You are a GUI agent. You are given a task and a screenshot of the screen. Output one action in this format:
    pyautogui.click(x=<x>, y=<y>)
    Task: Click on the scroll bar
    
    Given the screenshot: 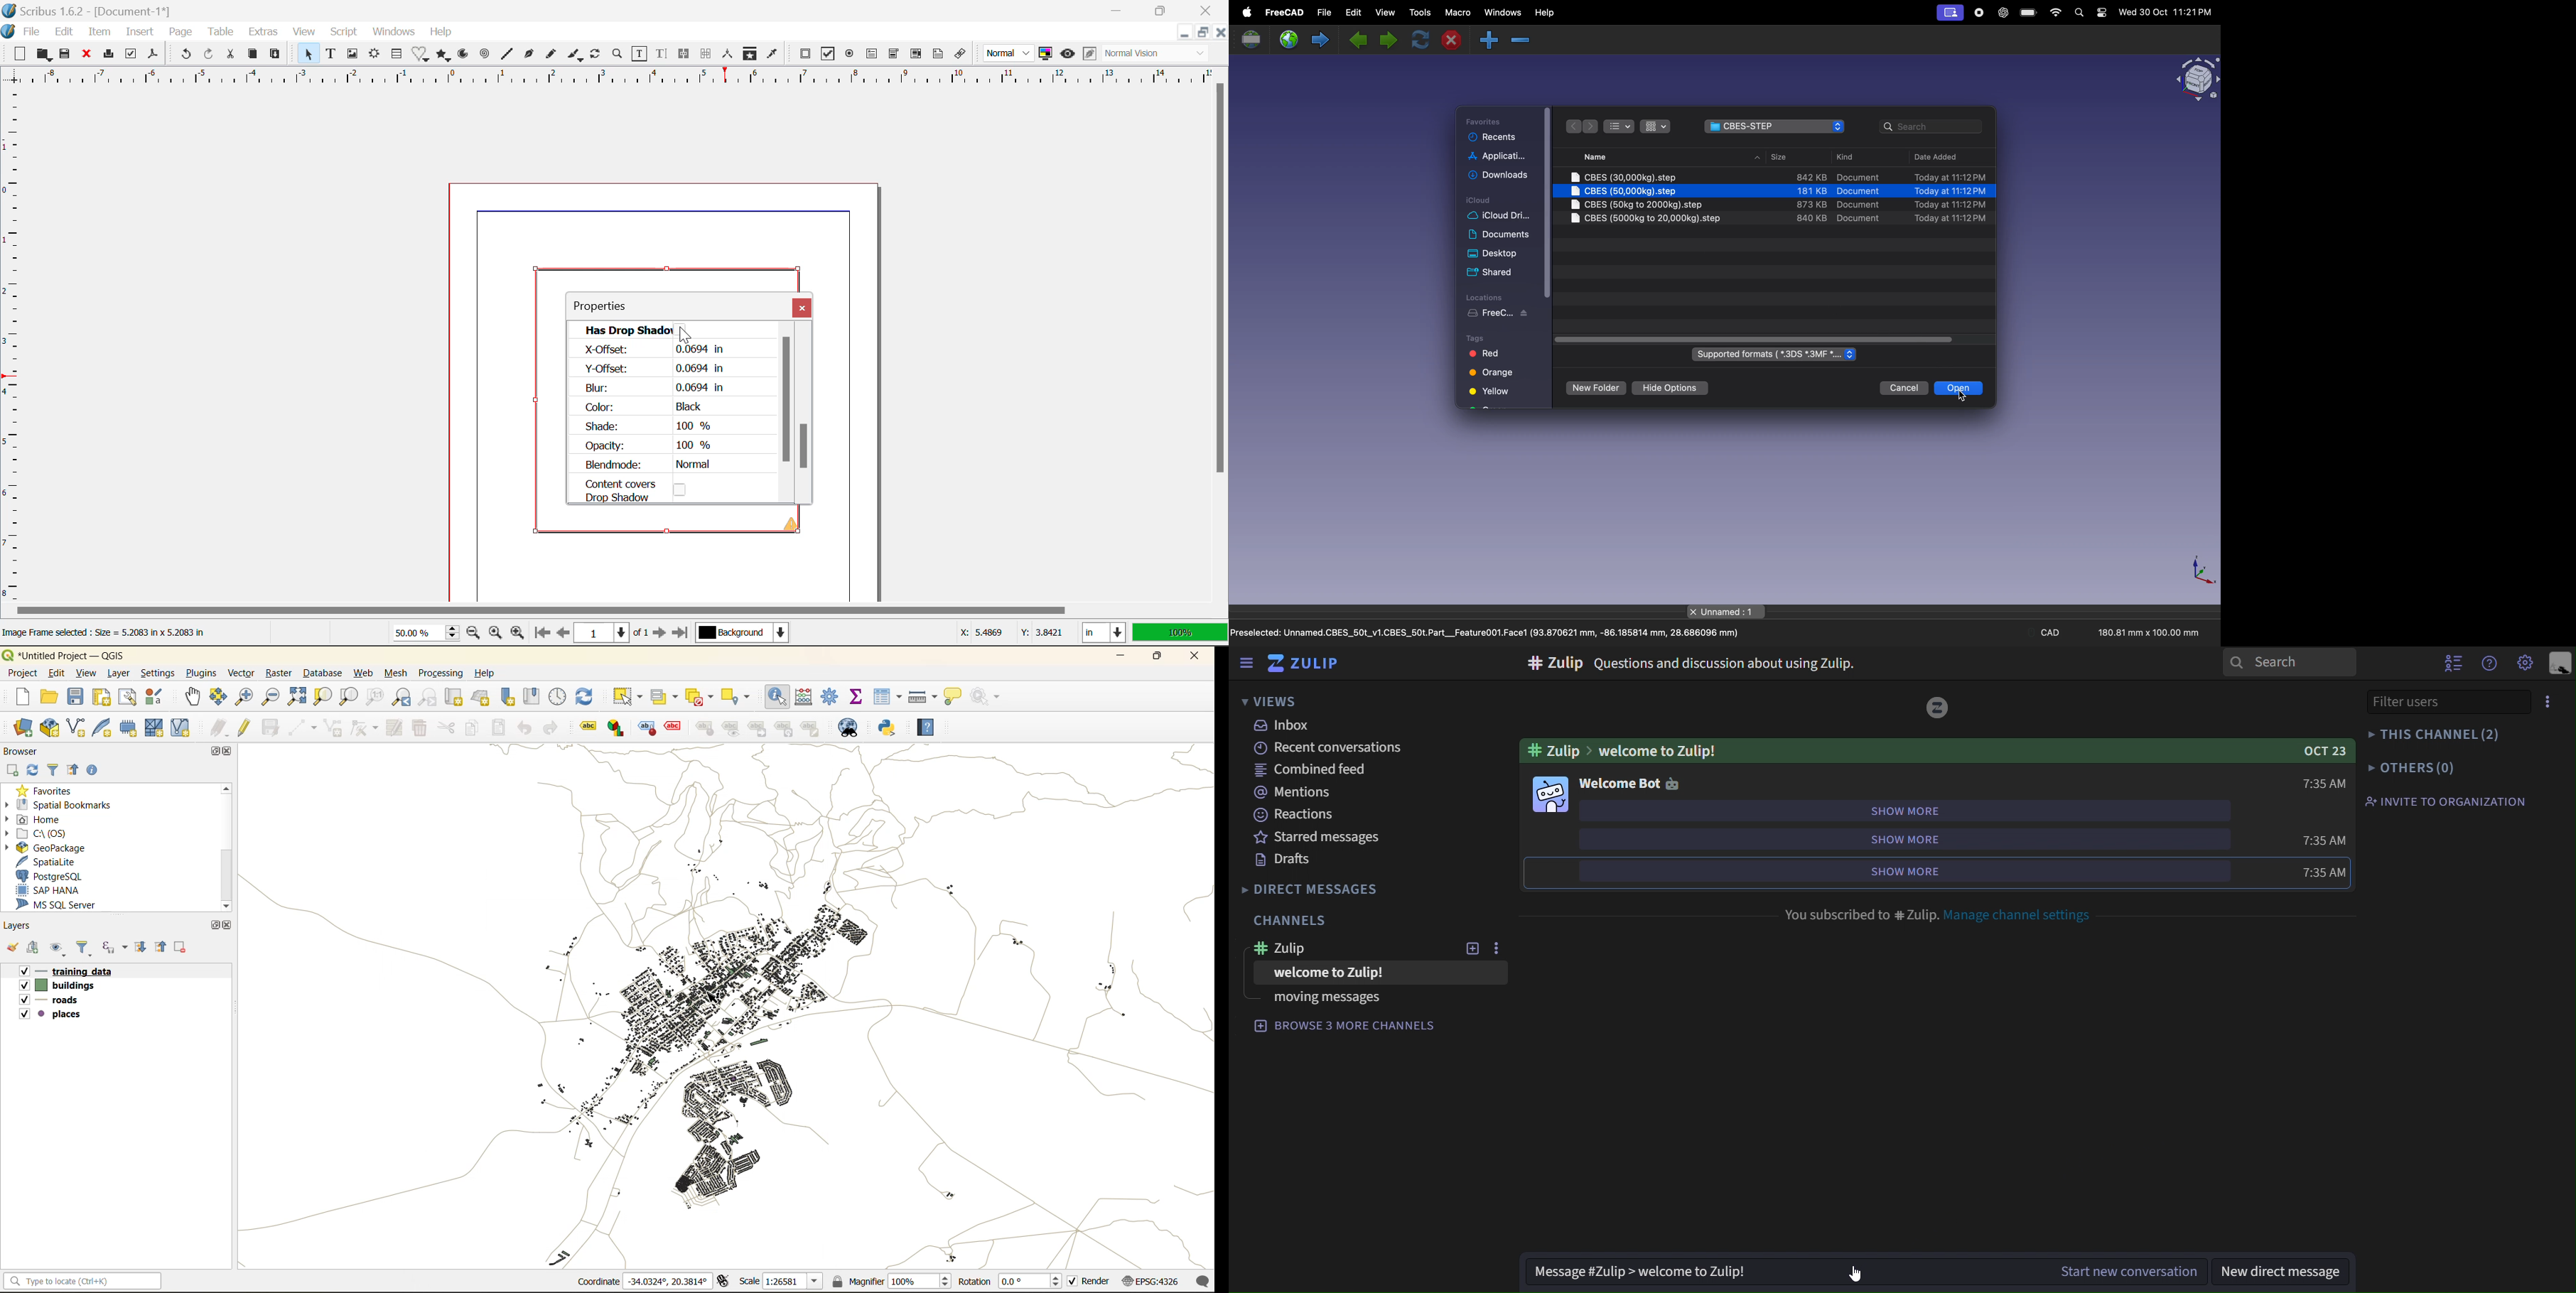 What is the action you would take?
    pyautogui.click(x=1547, y=202)
    